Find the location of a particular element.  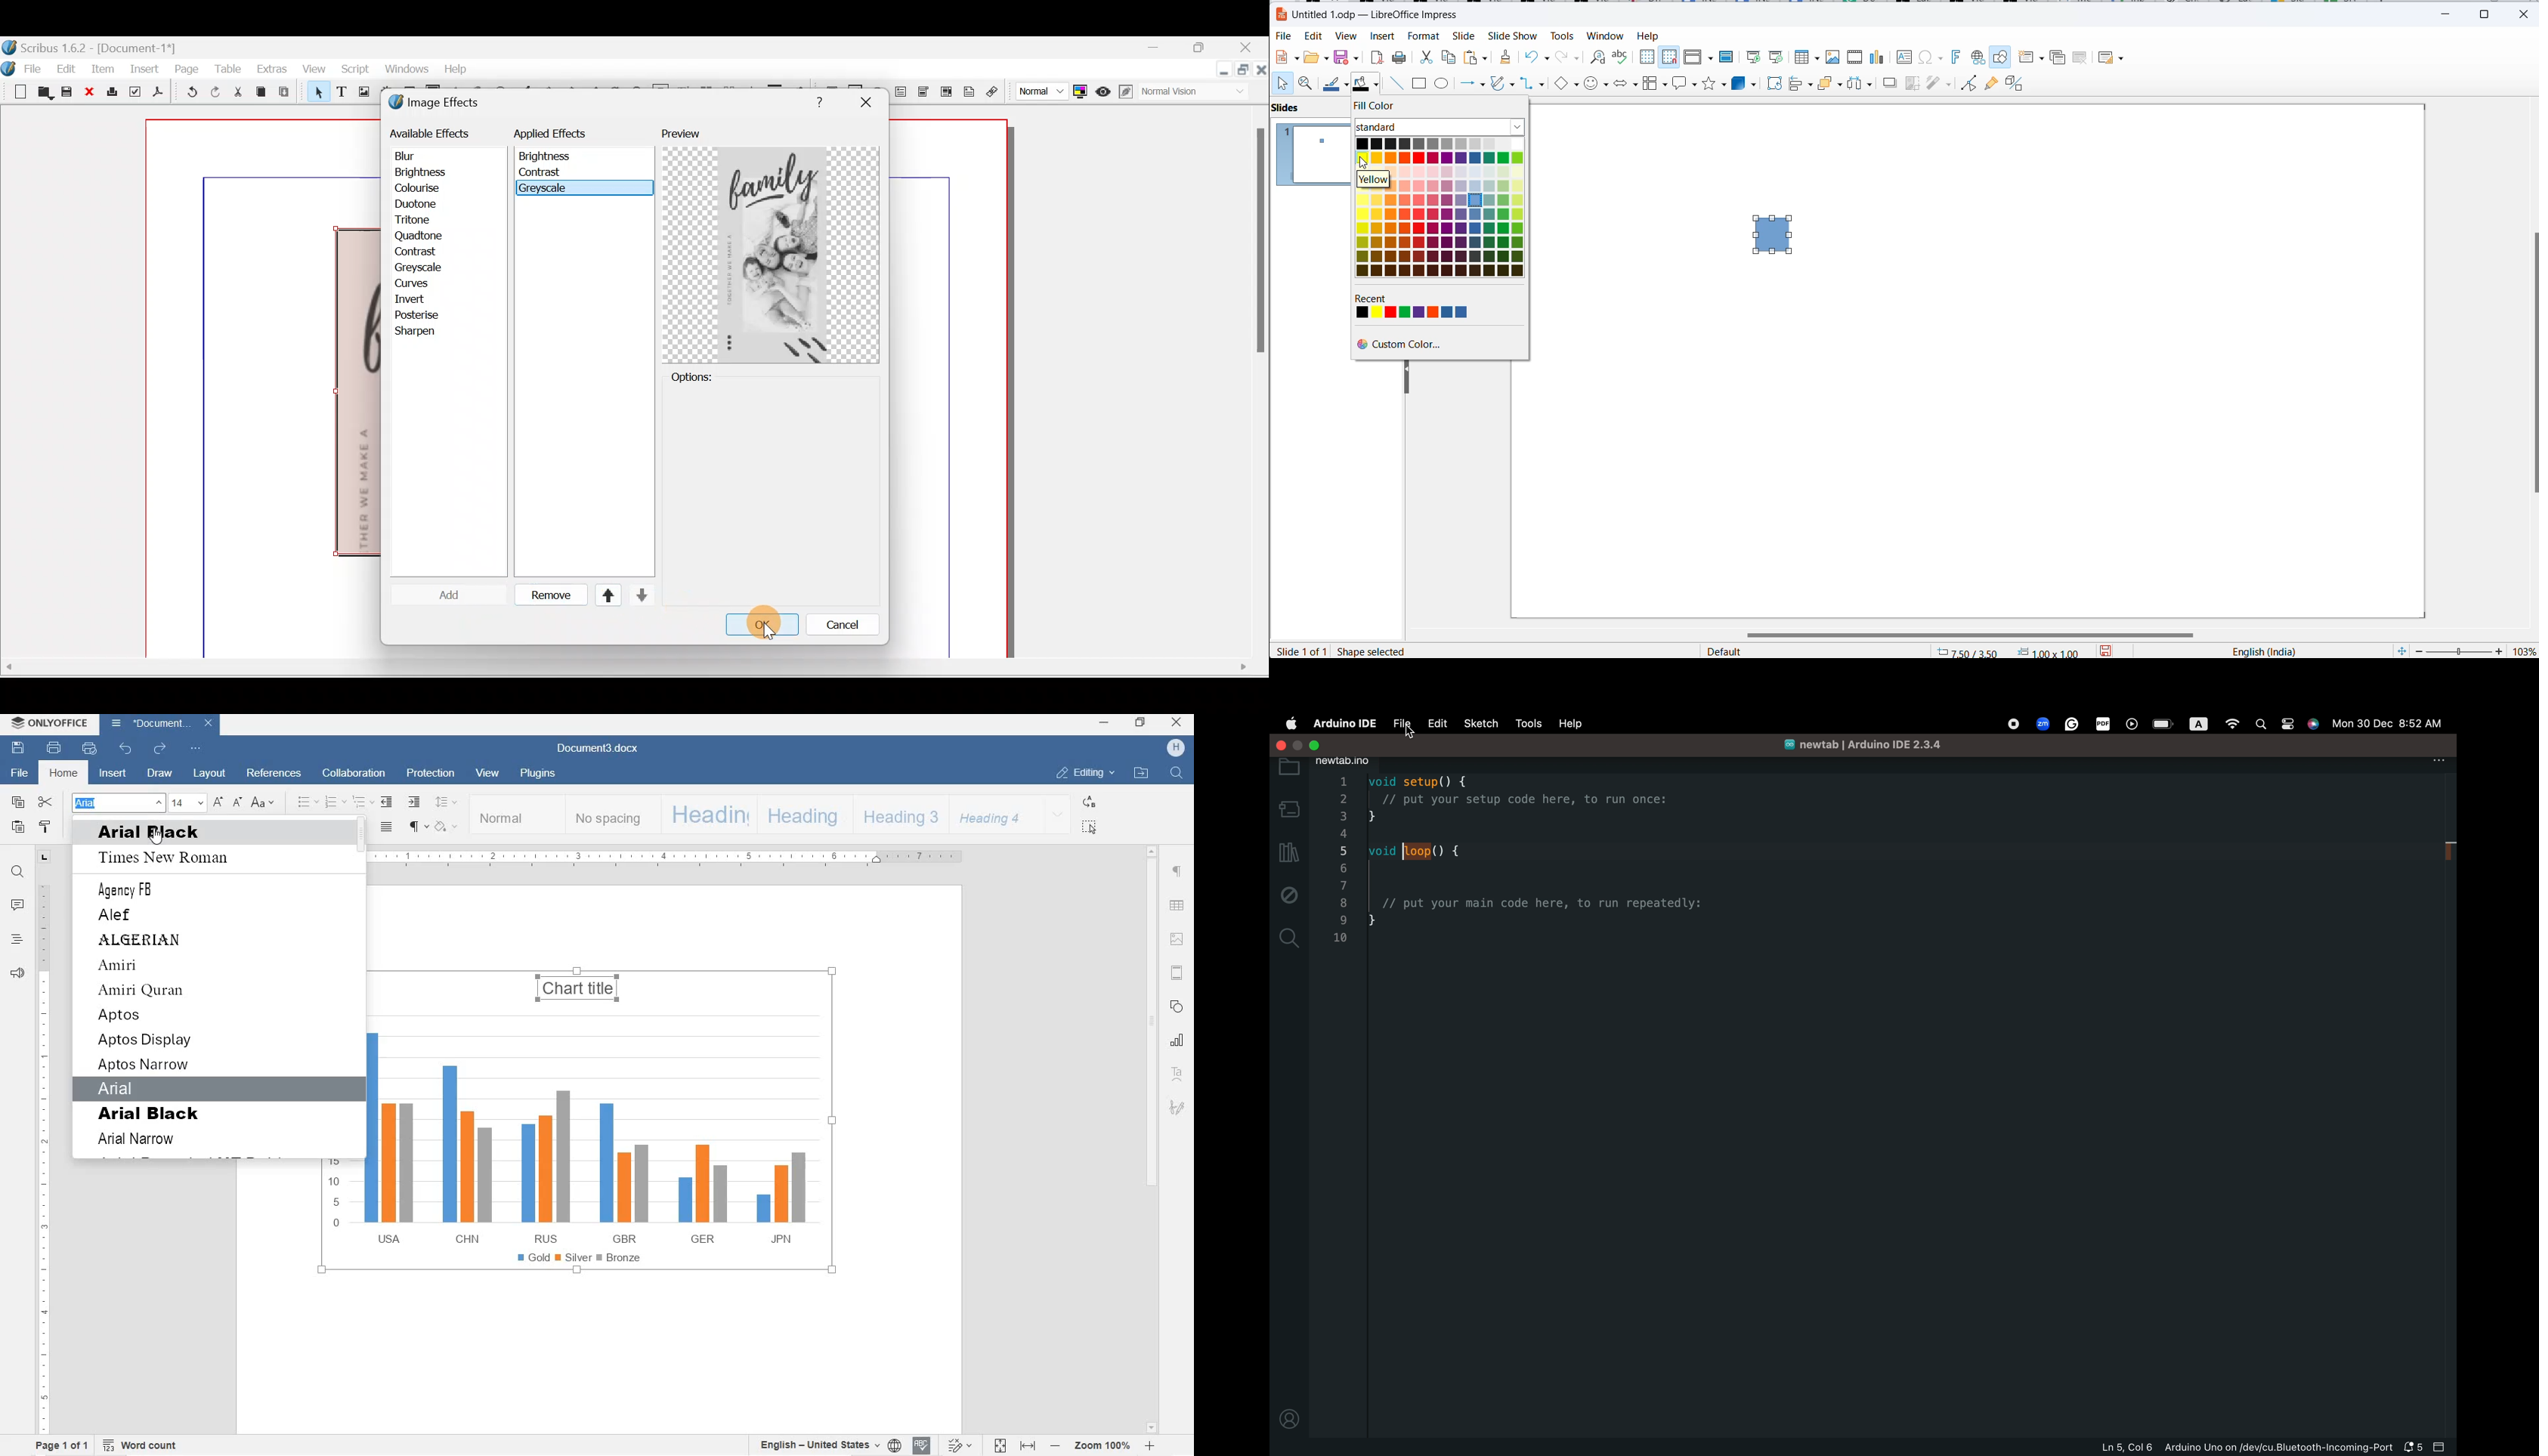

pdf is located at coordinates (2105, 724).